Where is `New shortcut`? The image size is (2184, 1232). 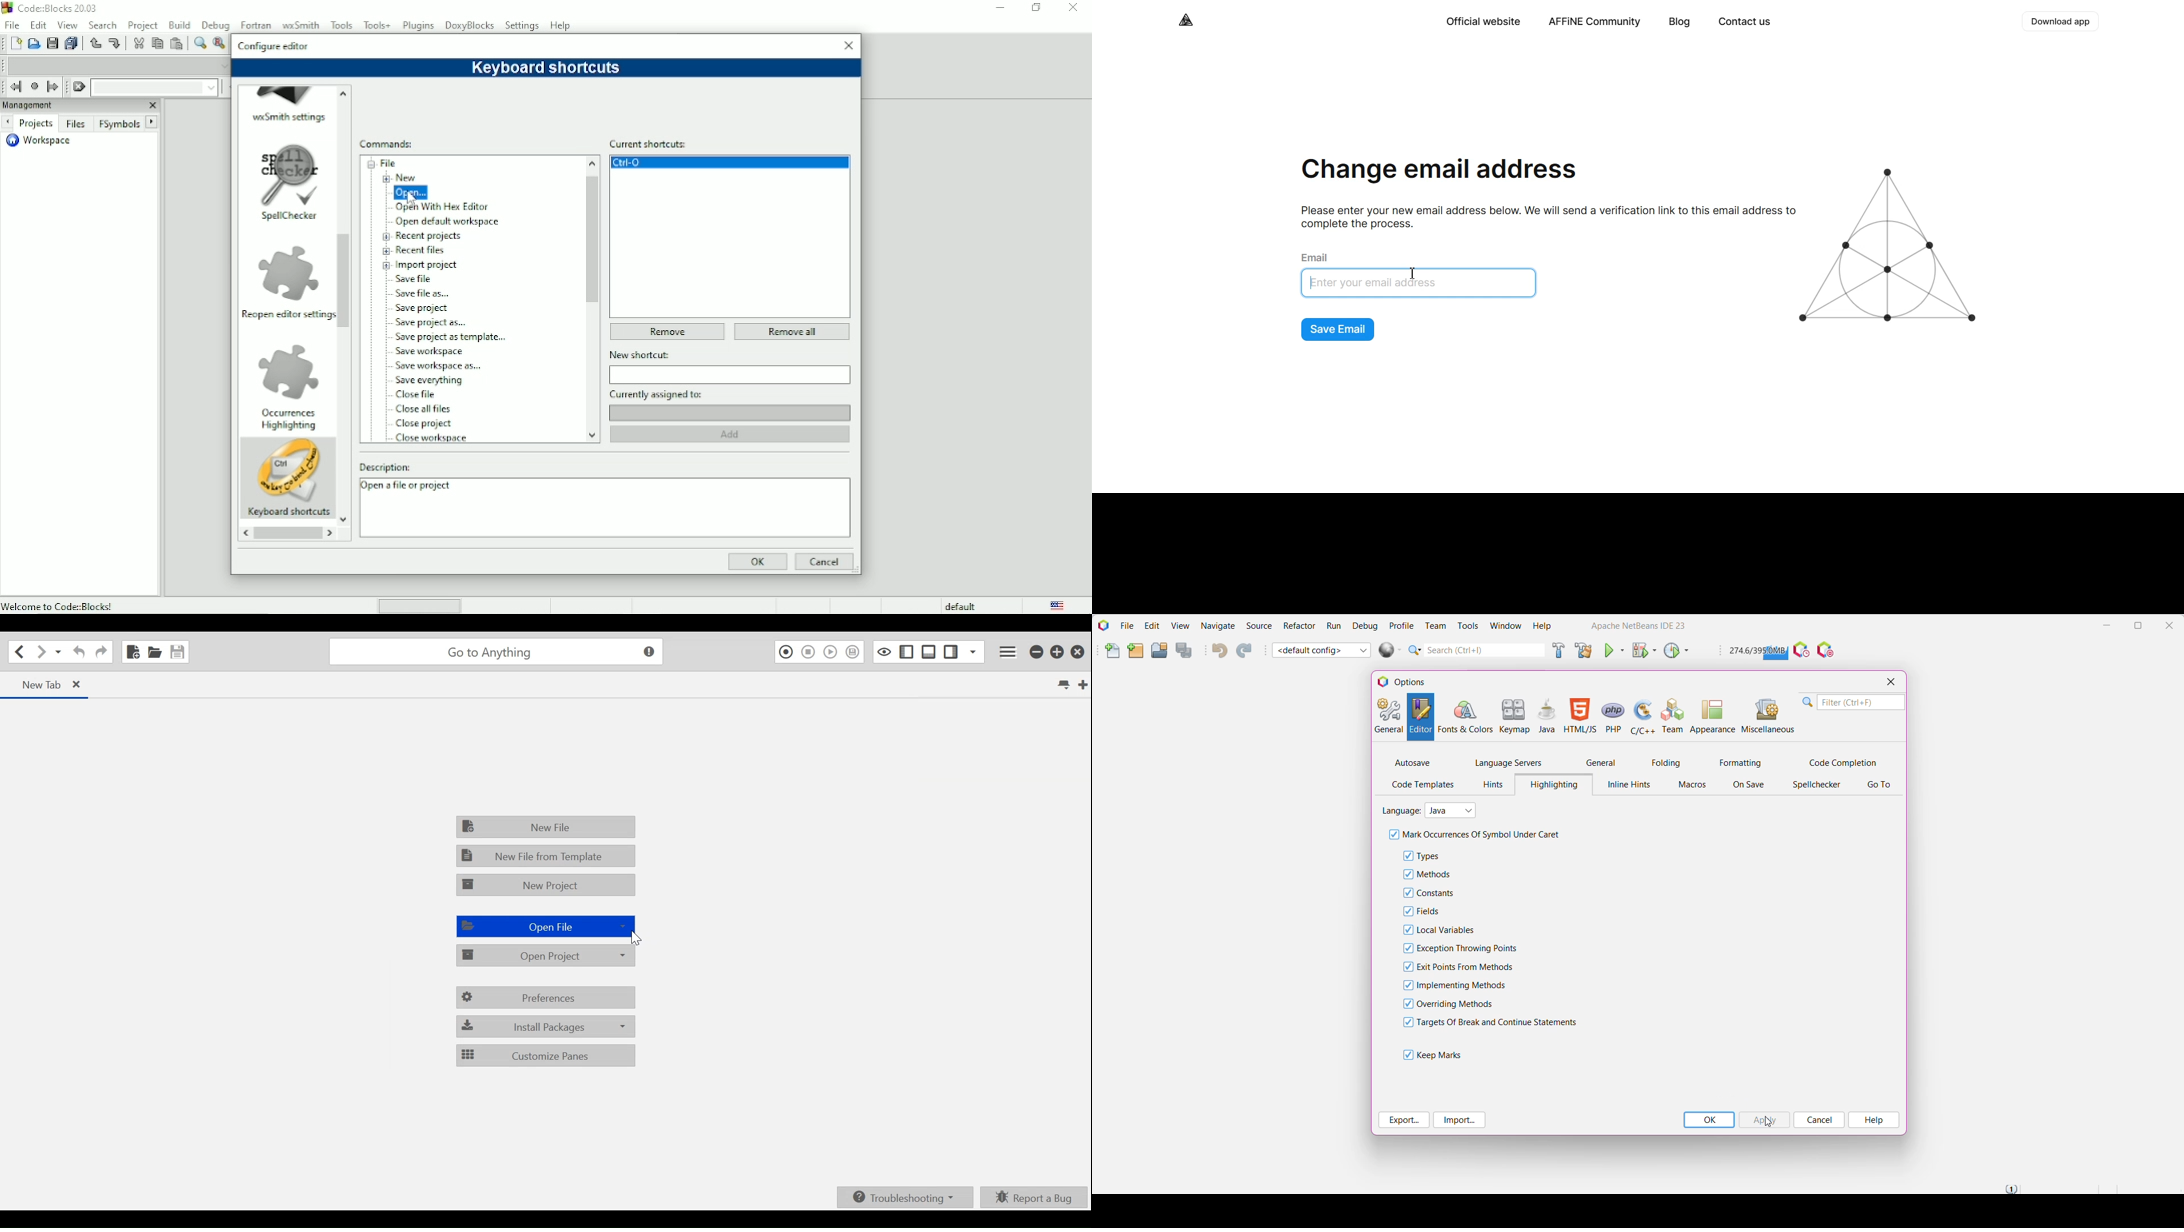 New shortcut is located at coordinates (730, 355).